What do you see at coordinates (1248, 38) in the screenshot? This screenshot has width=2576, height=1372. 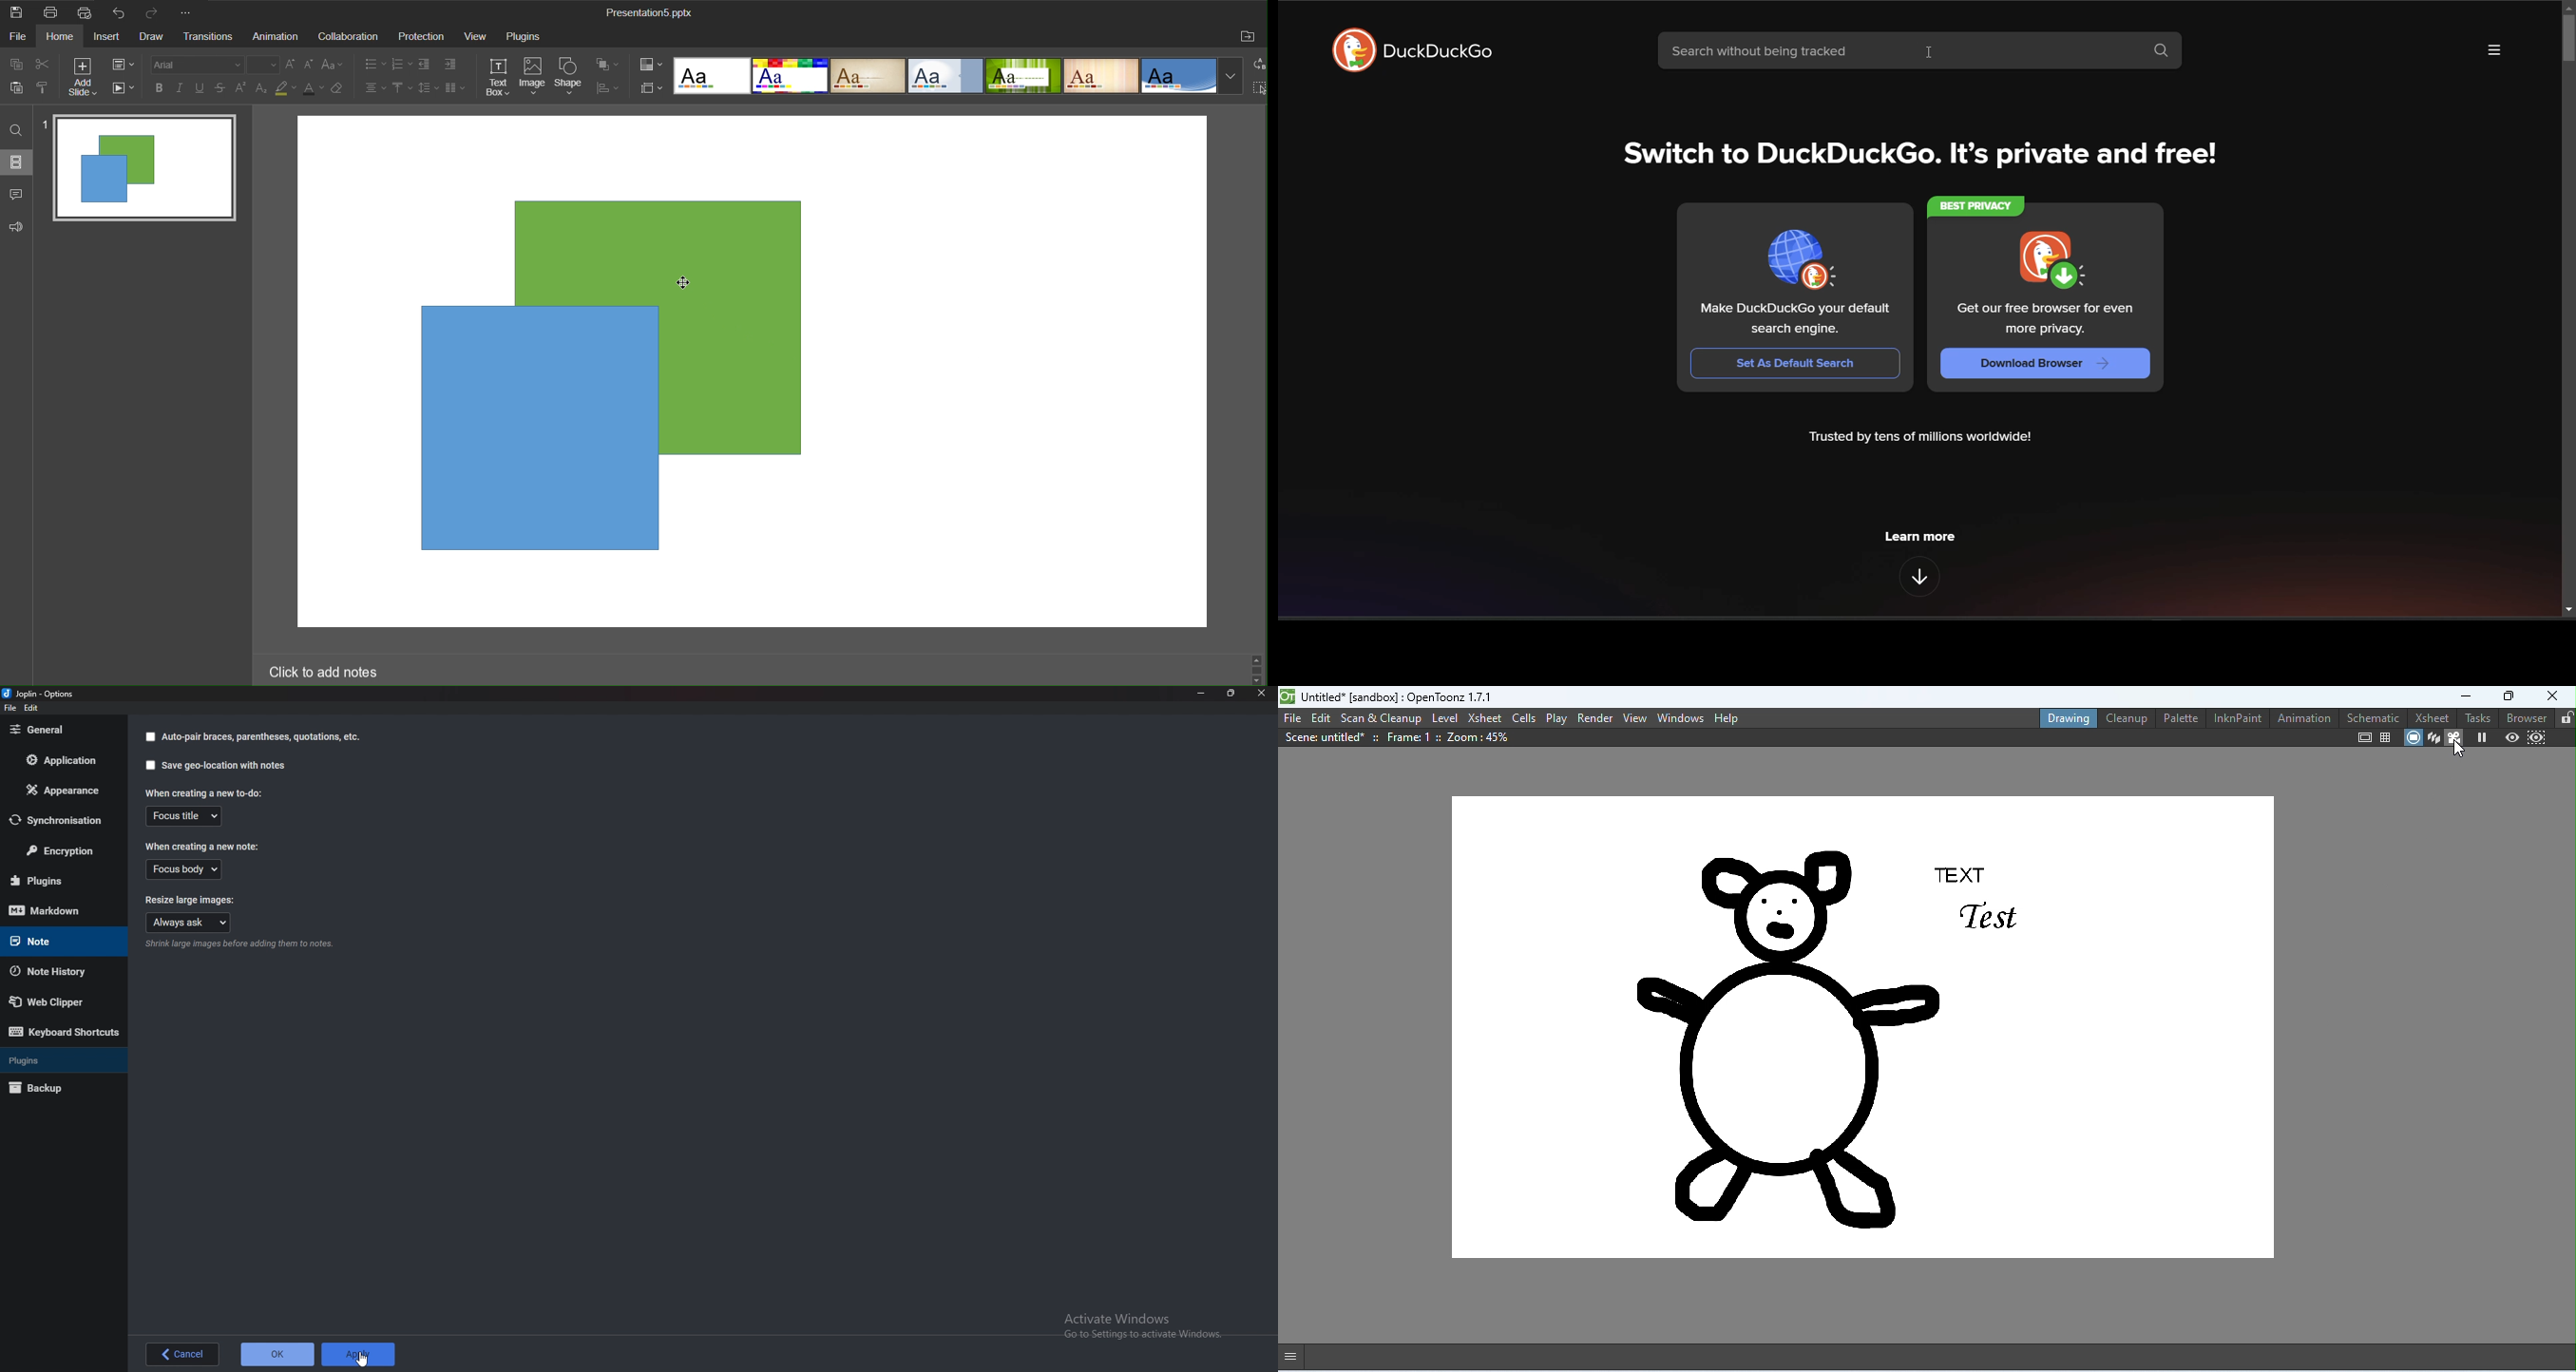 I see `Open File Location` at bounding box center [1248, 38].